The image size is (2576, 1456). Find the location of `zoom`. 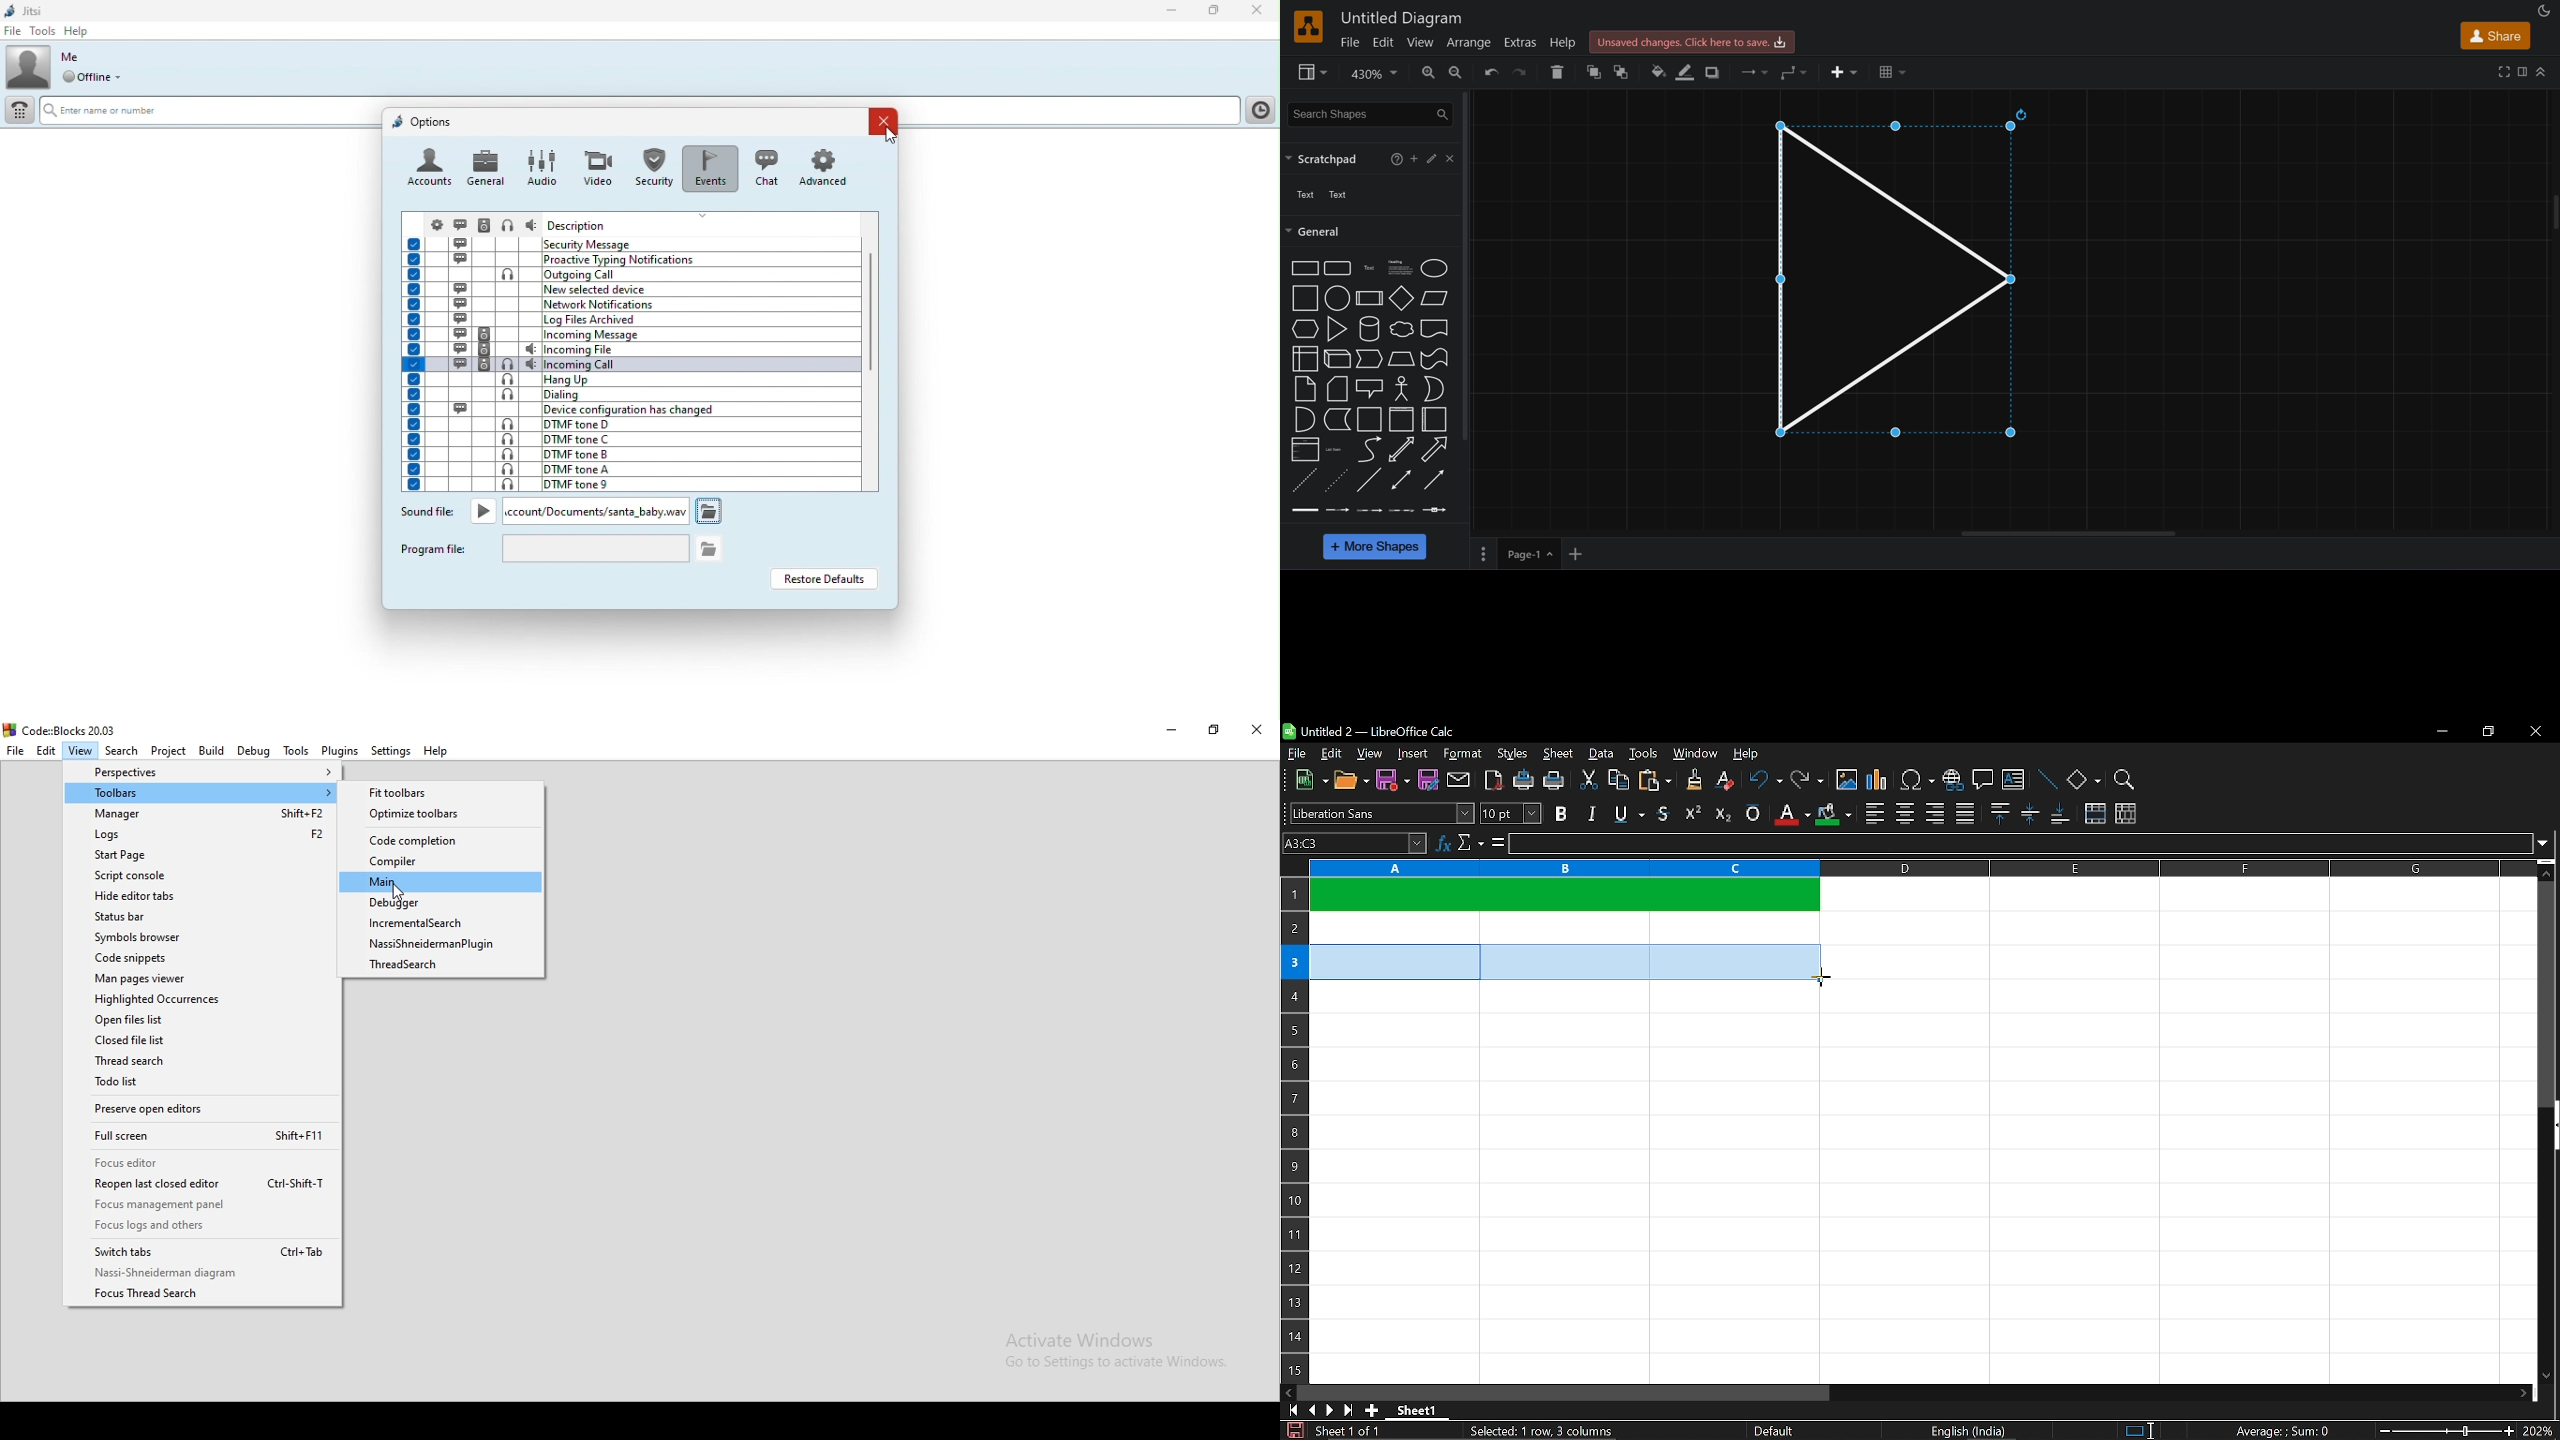

zoom is located at coordinates (2125, 777).